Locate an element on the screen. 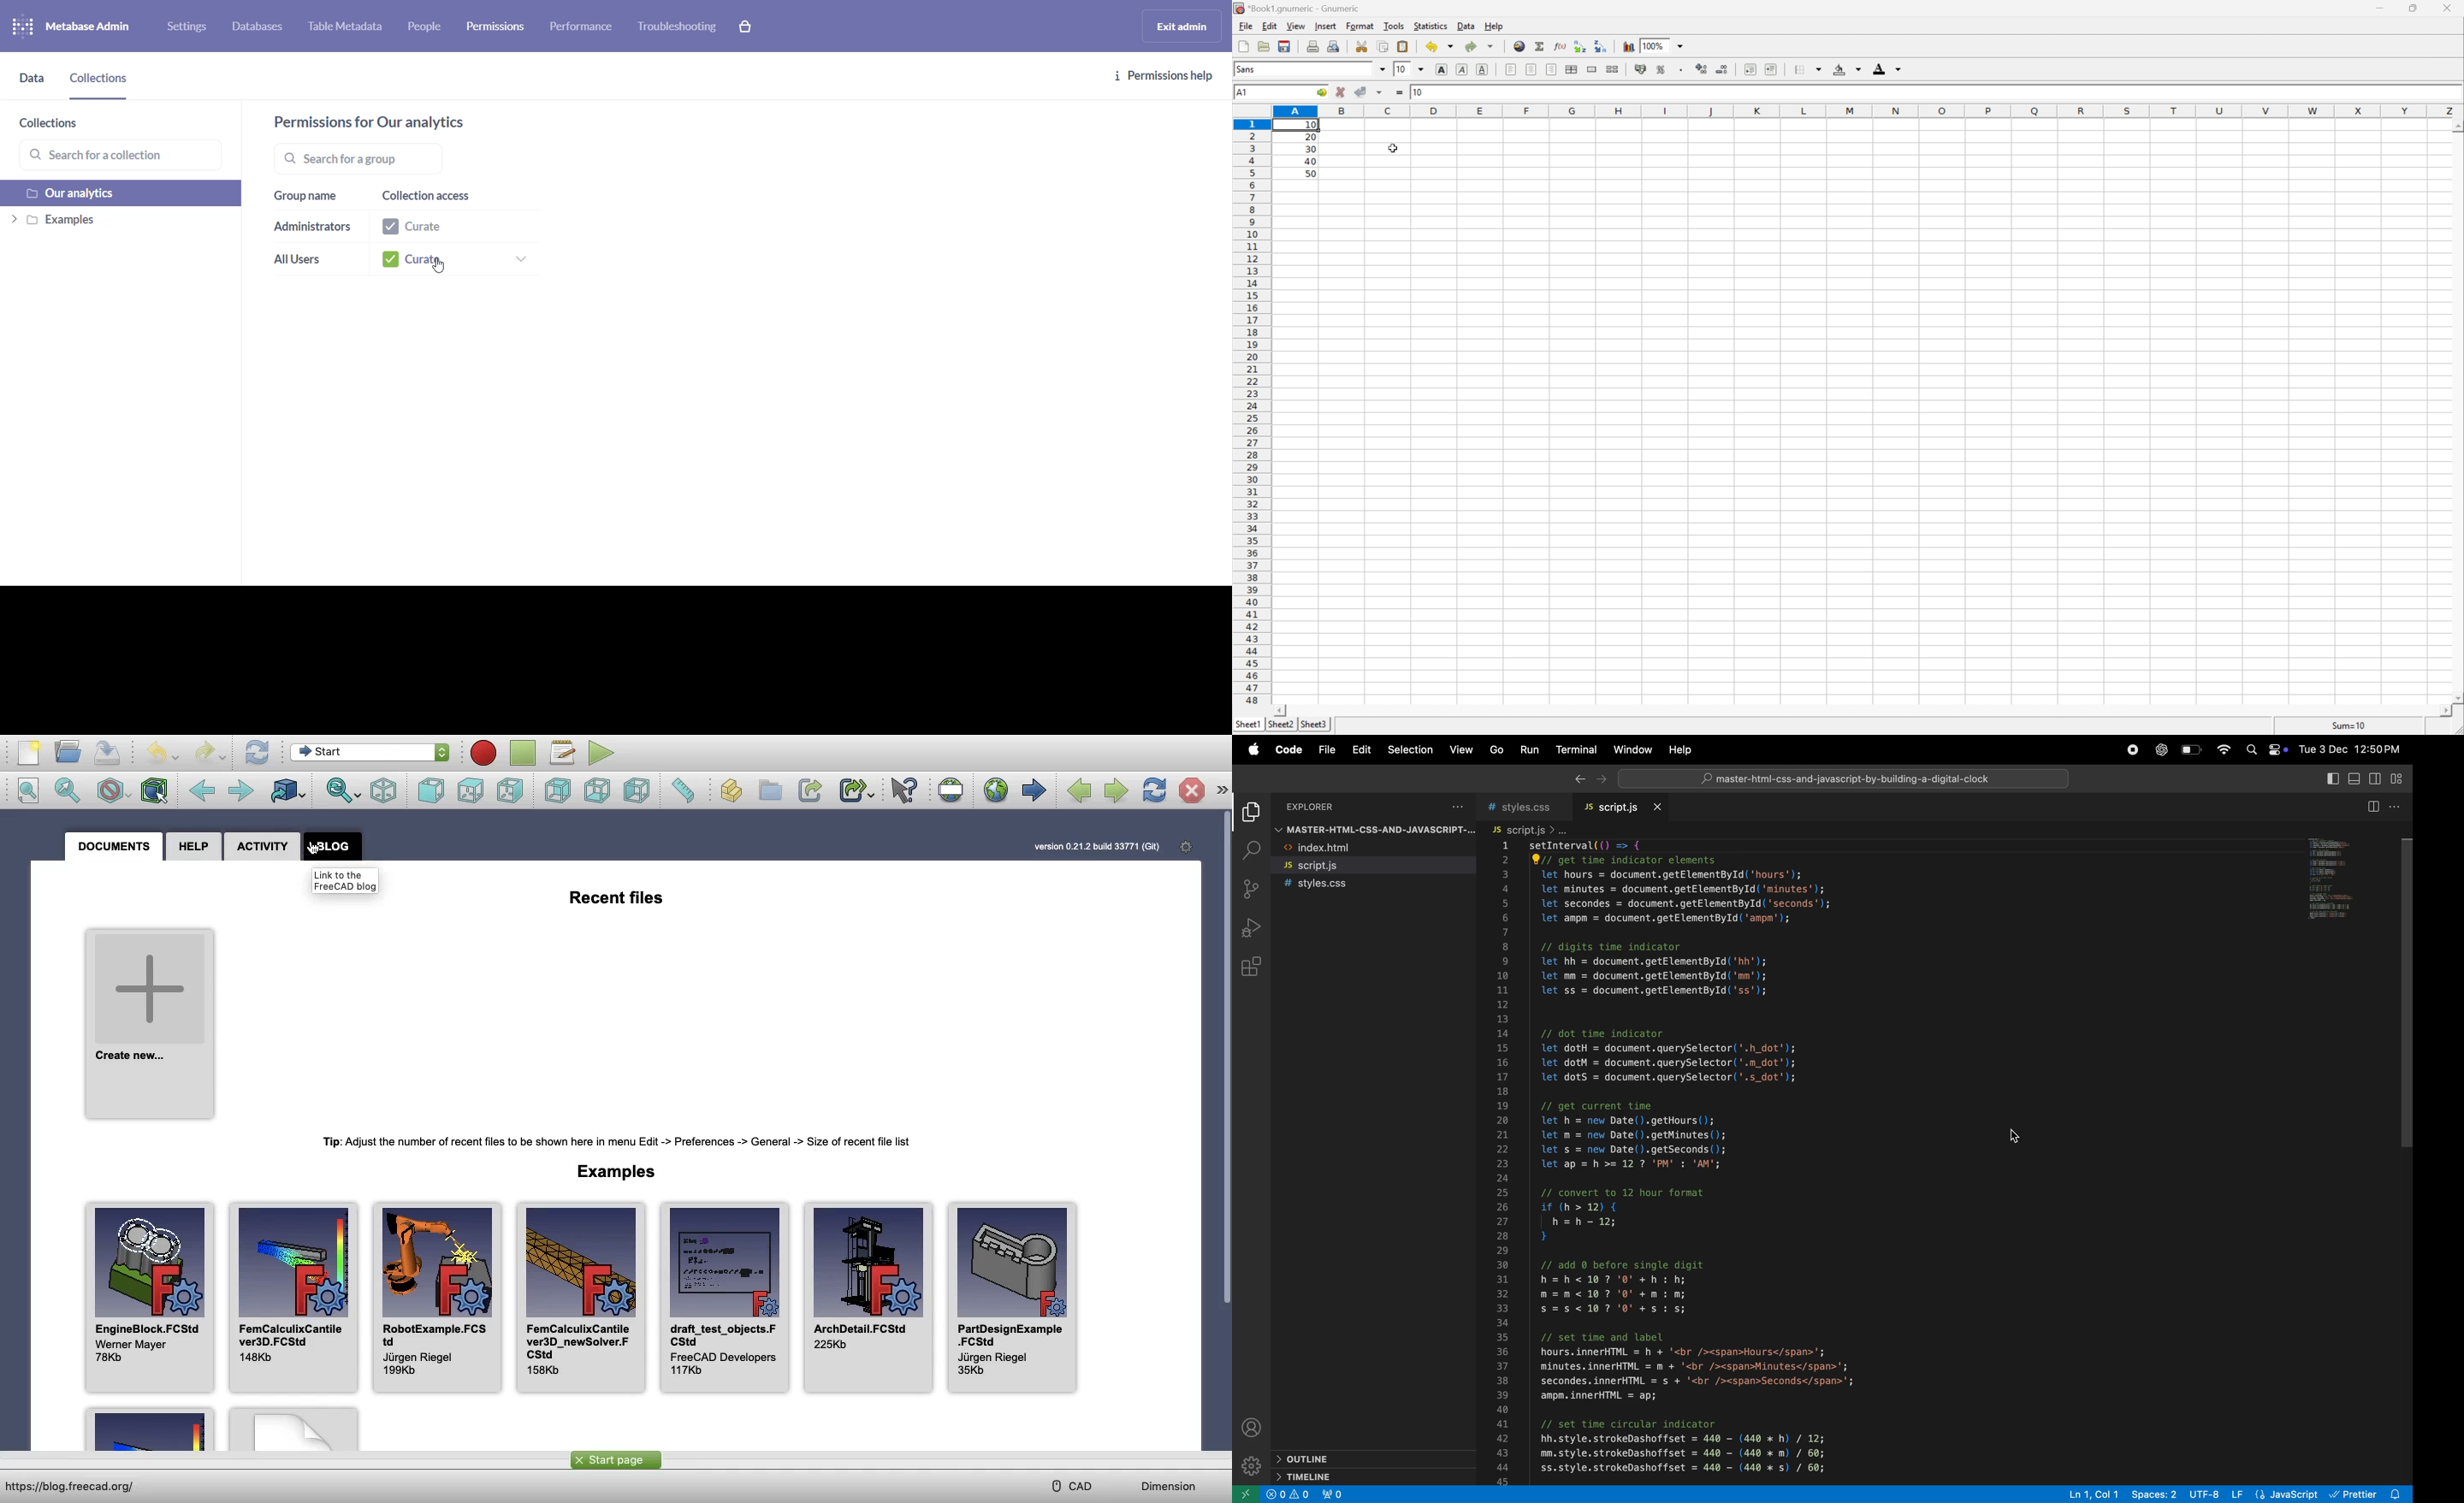 Image resolution: width=2464 pixels, height=1512 pixels. Draft_text_object is located at coordinates (726, 1296).